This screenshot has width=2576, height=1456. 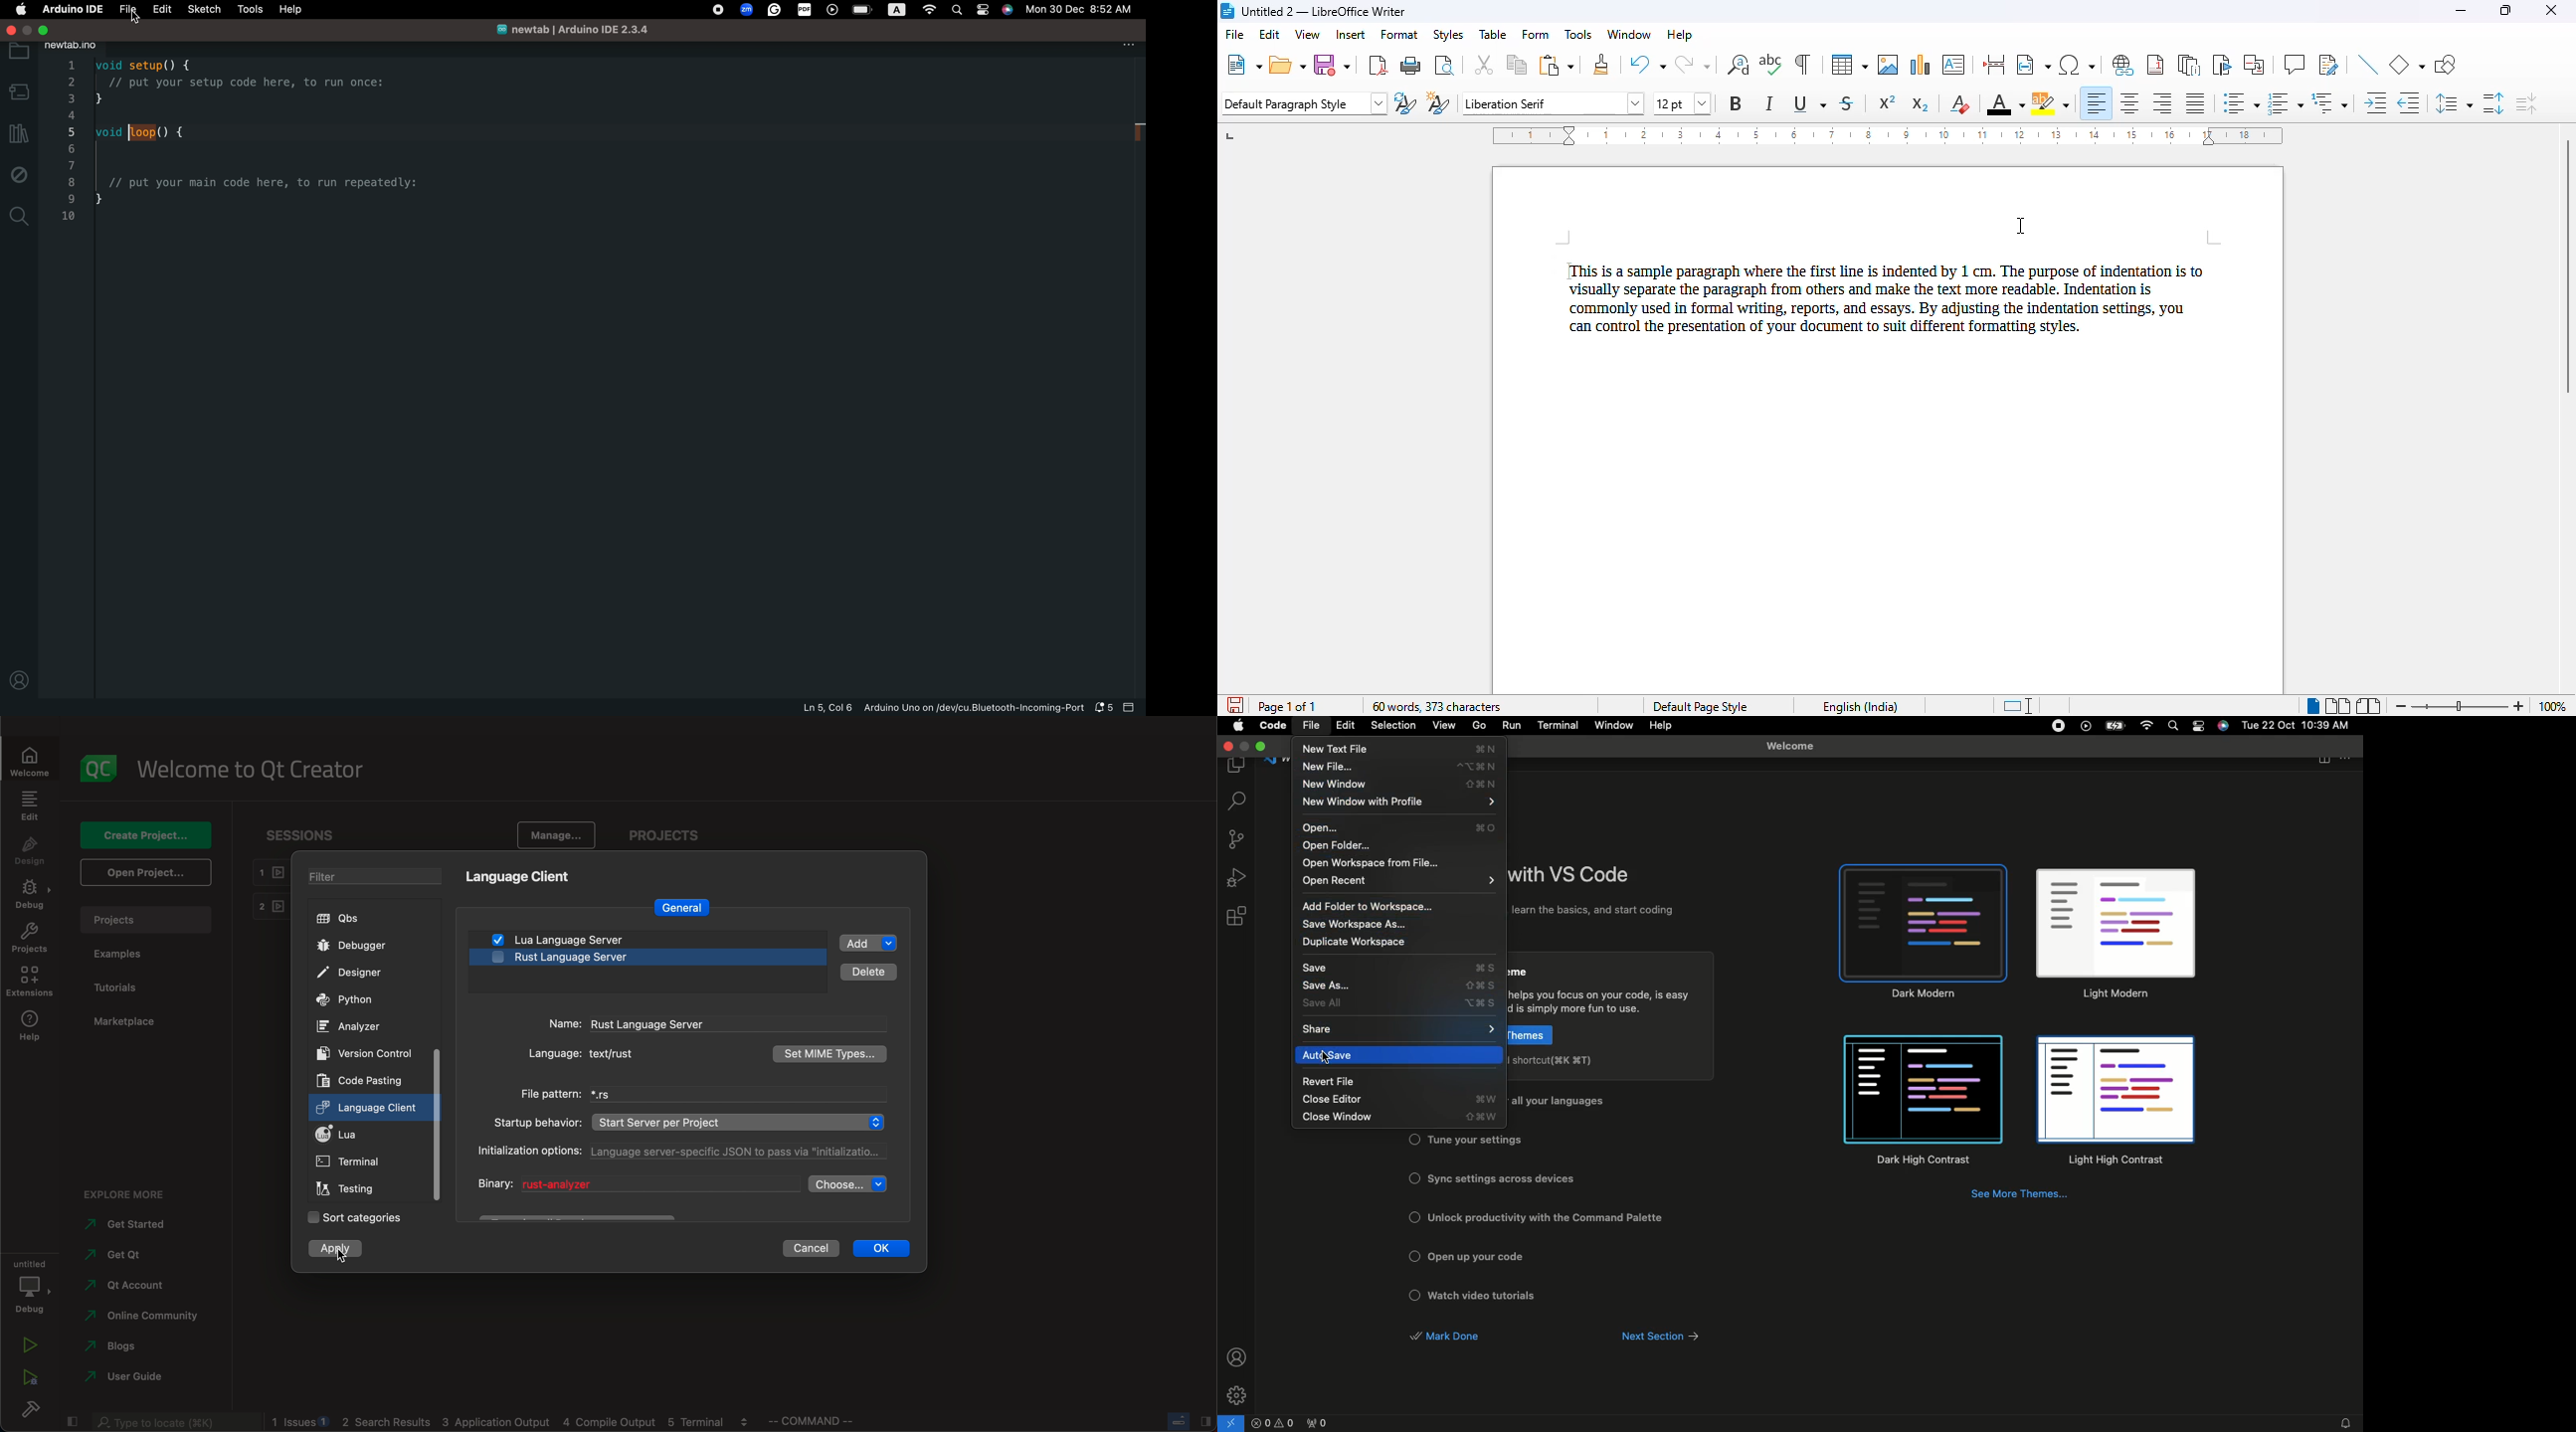 I want to click on ok, so click(x=889, y=1249).